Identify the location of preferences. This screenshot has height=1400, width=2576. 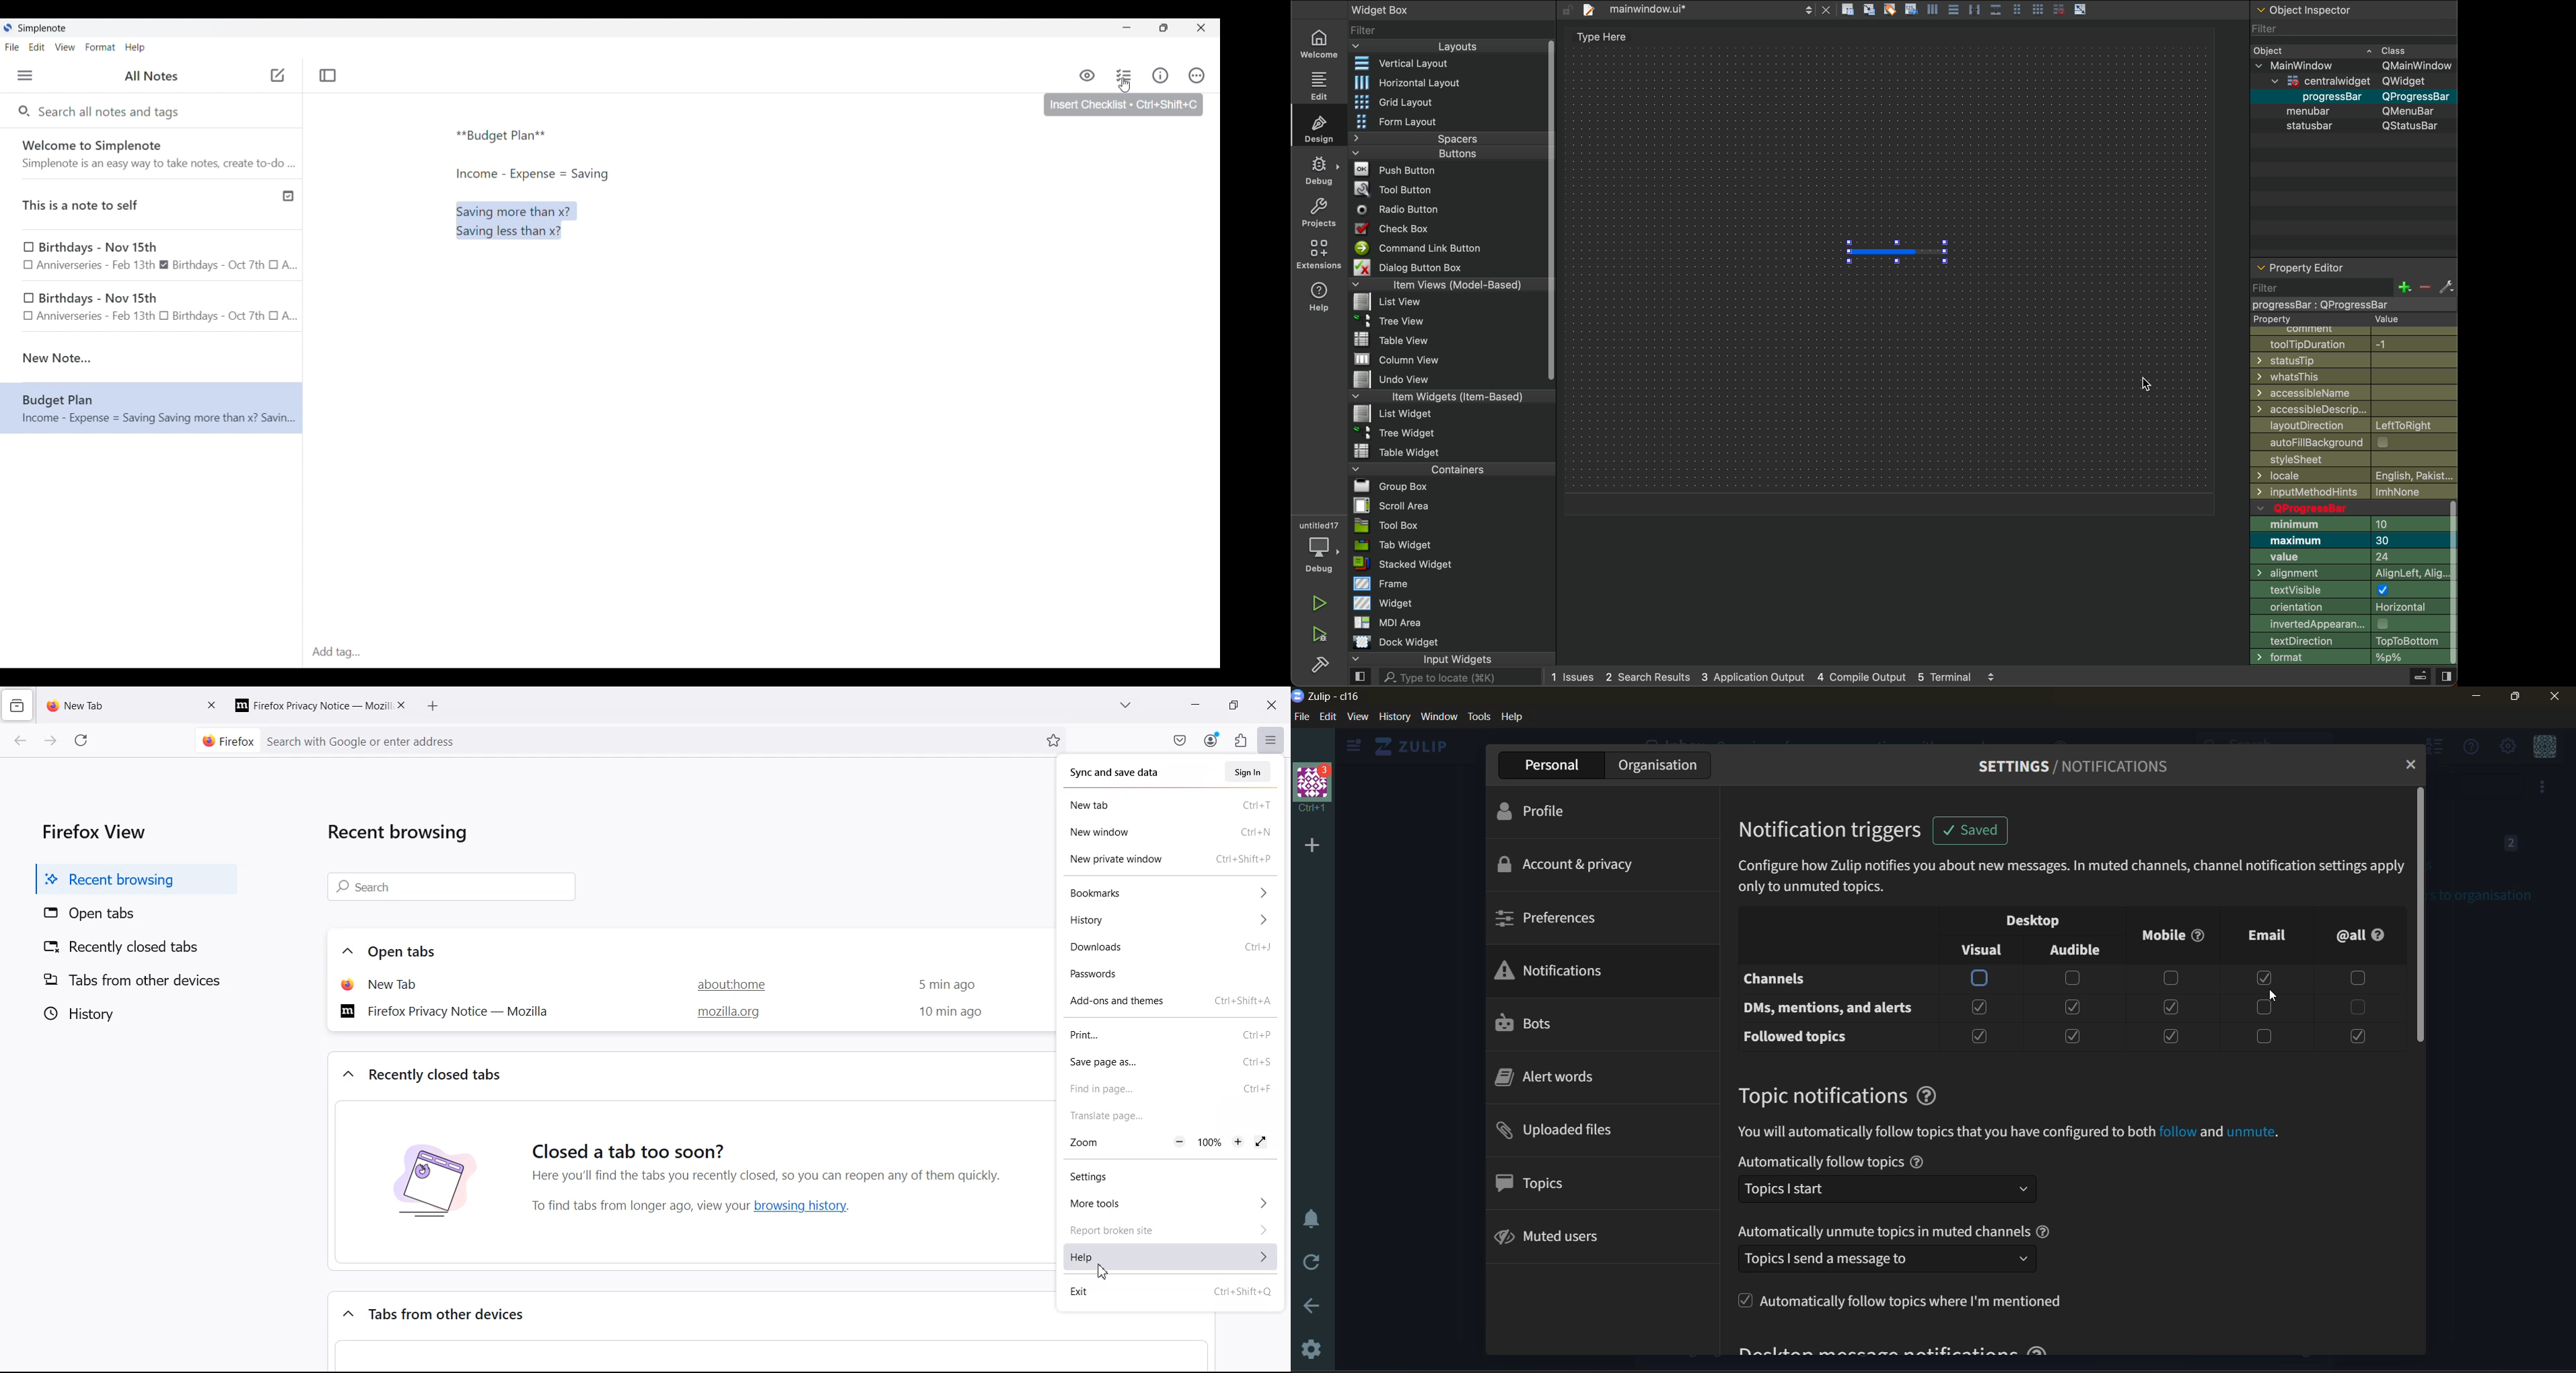
(1553, 916).